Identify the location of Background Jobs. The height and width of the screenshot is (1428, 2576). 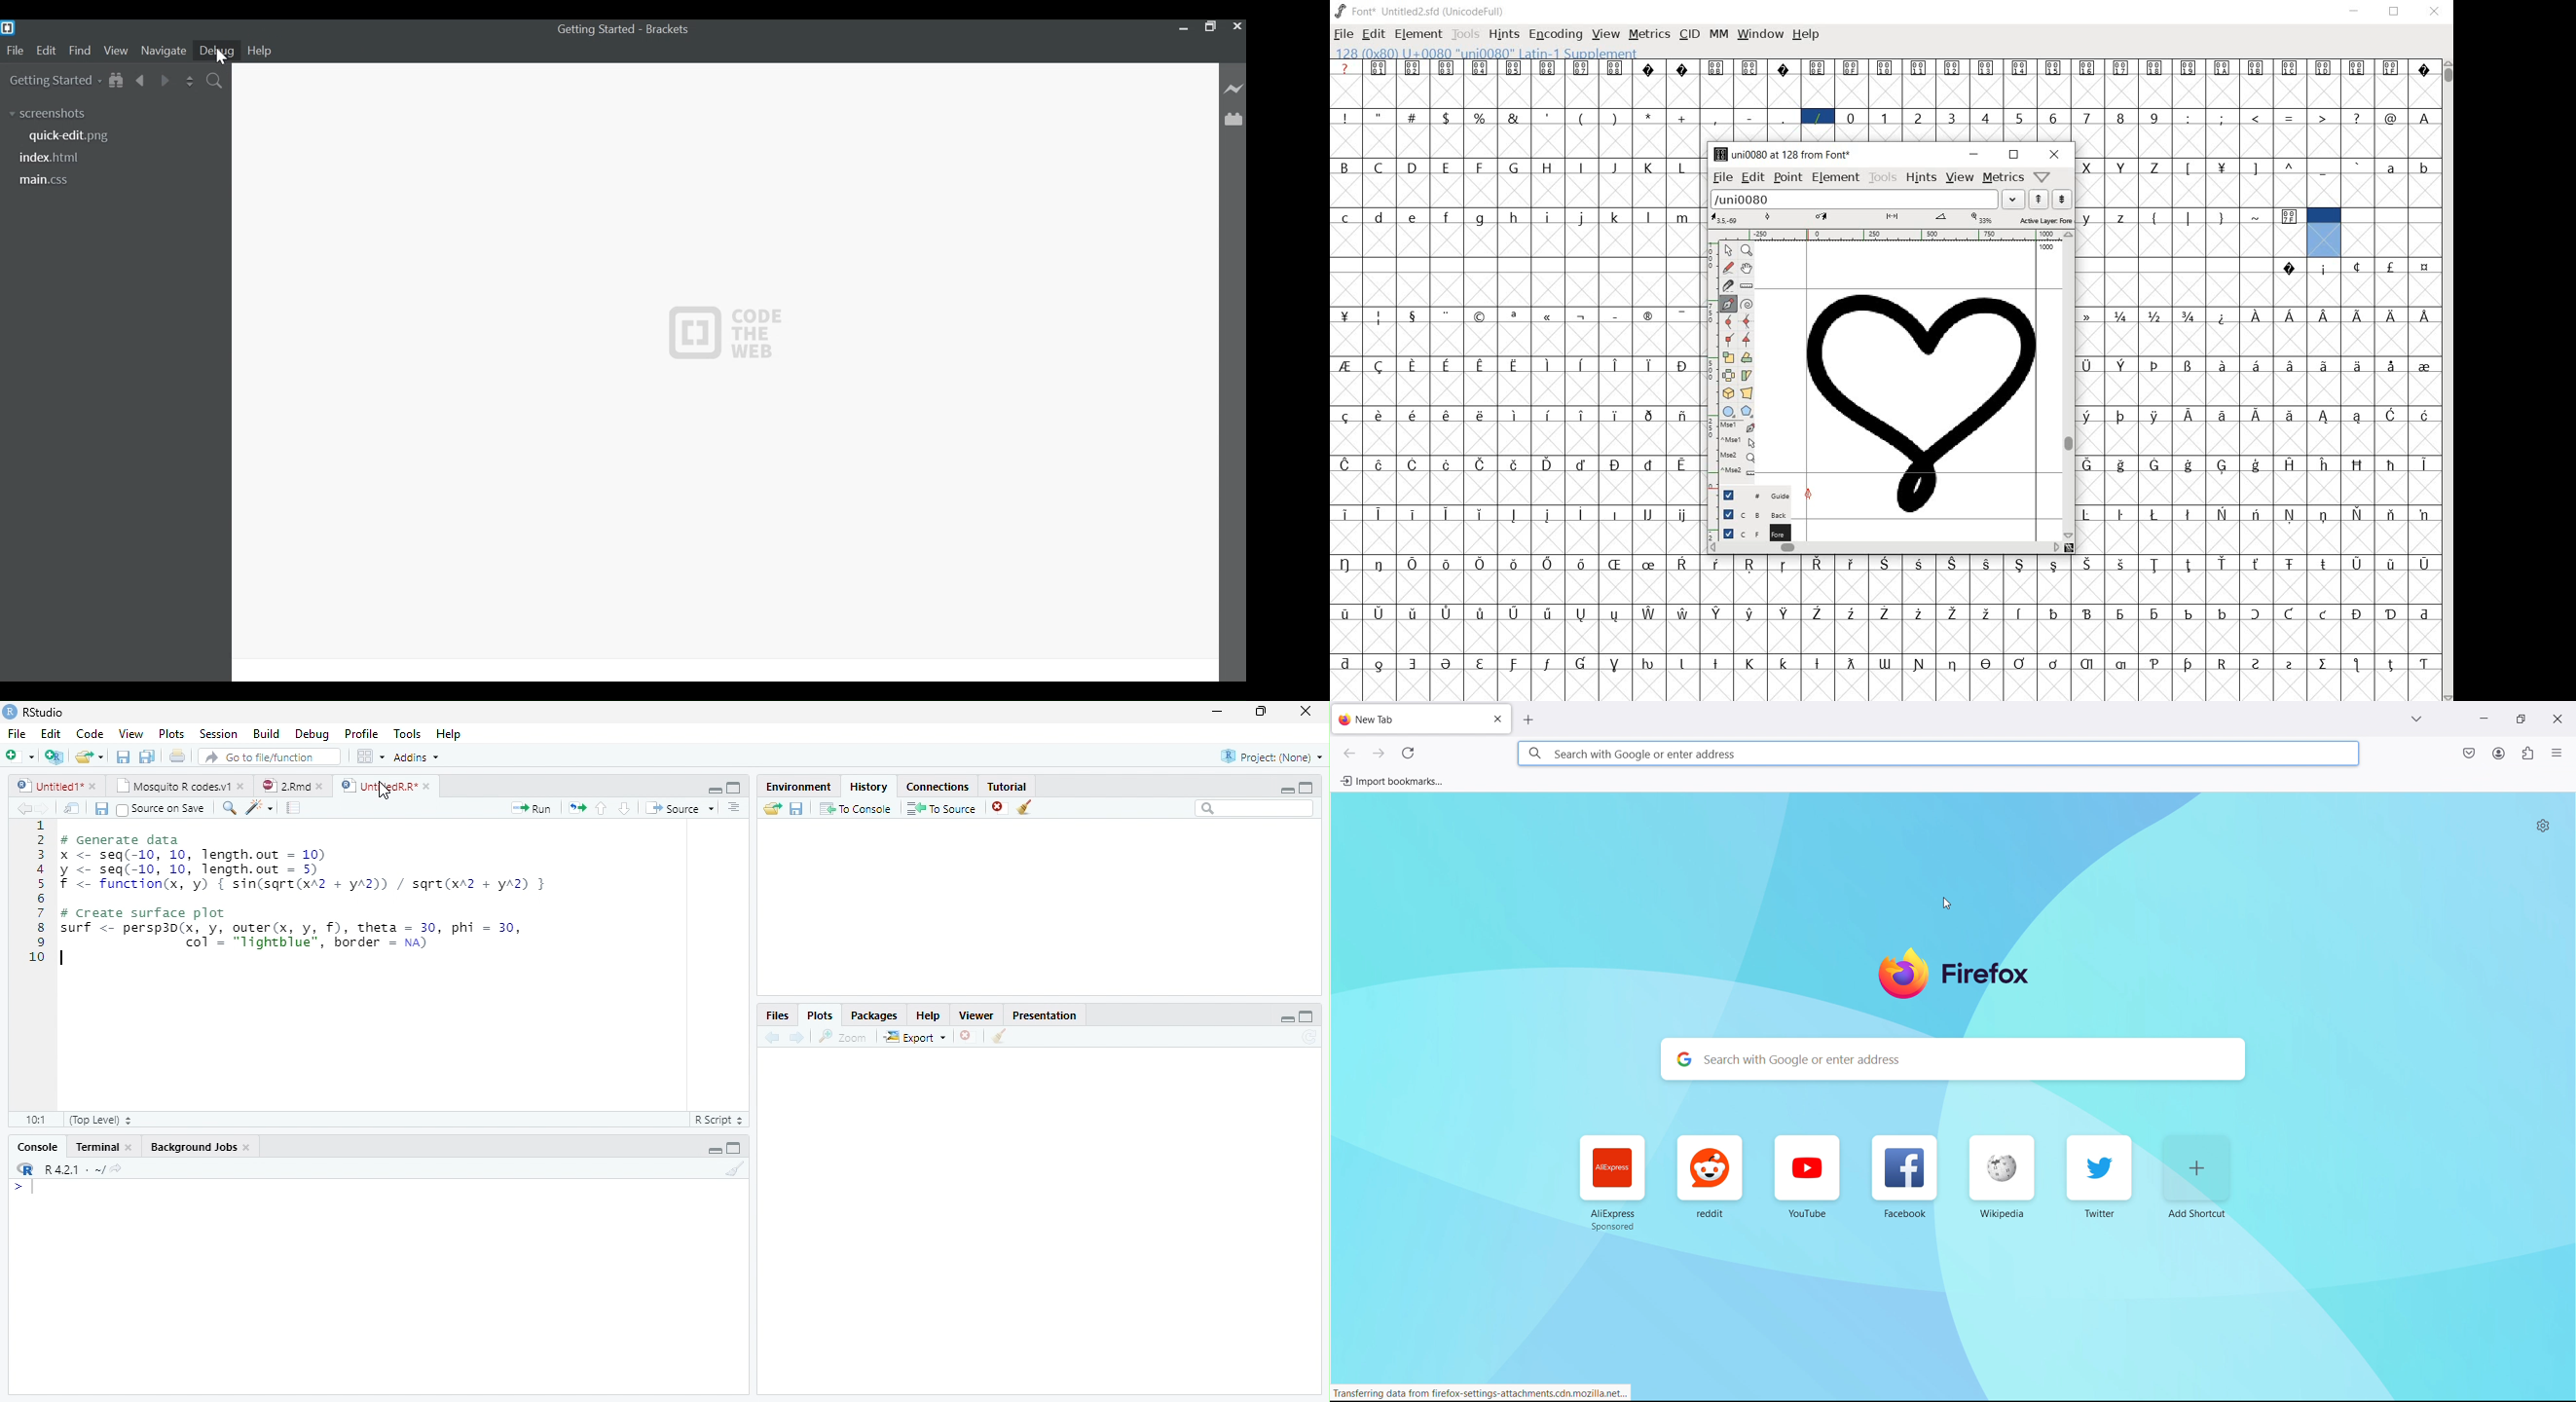
(194, 1147).